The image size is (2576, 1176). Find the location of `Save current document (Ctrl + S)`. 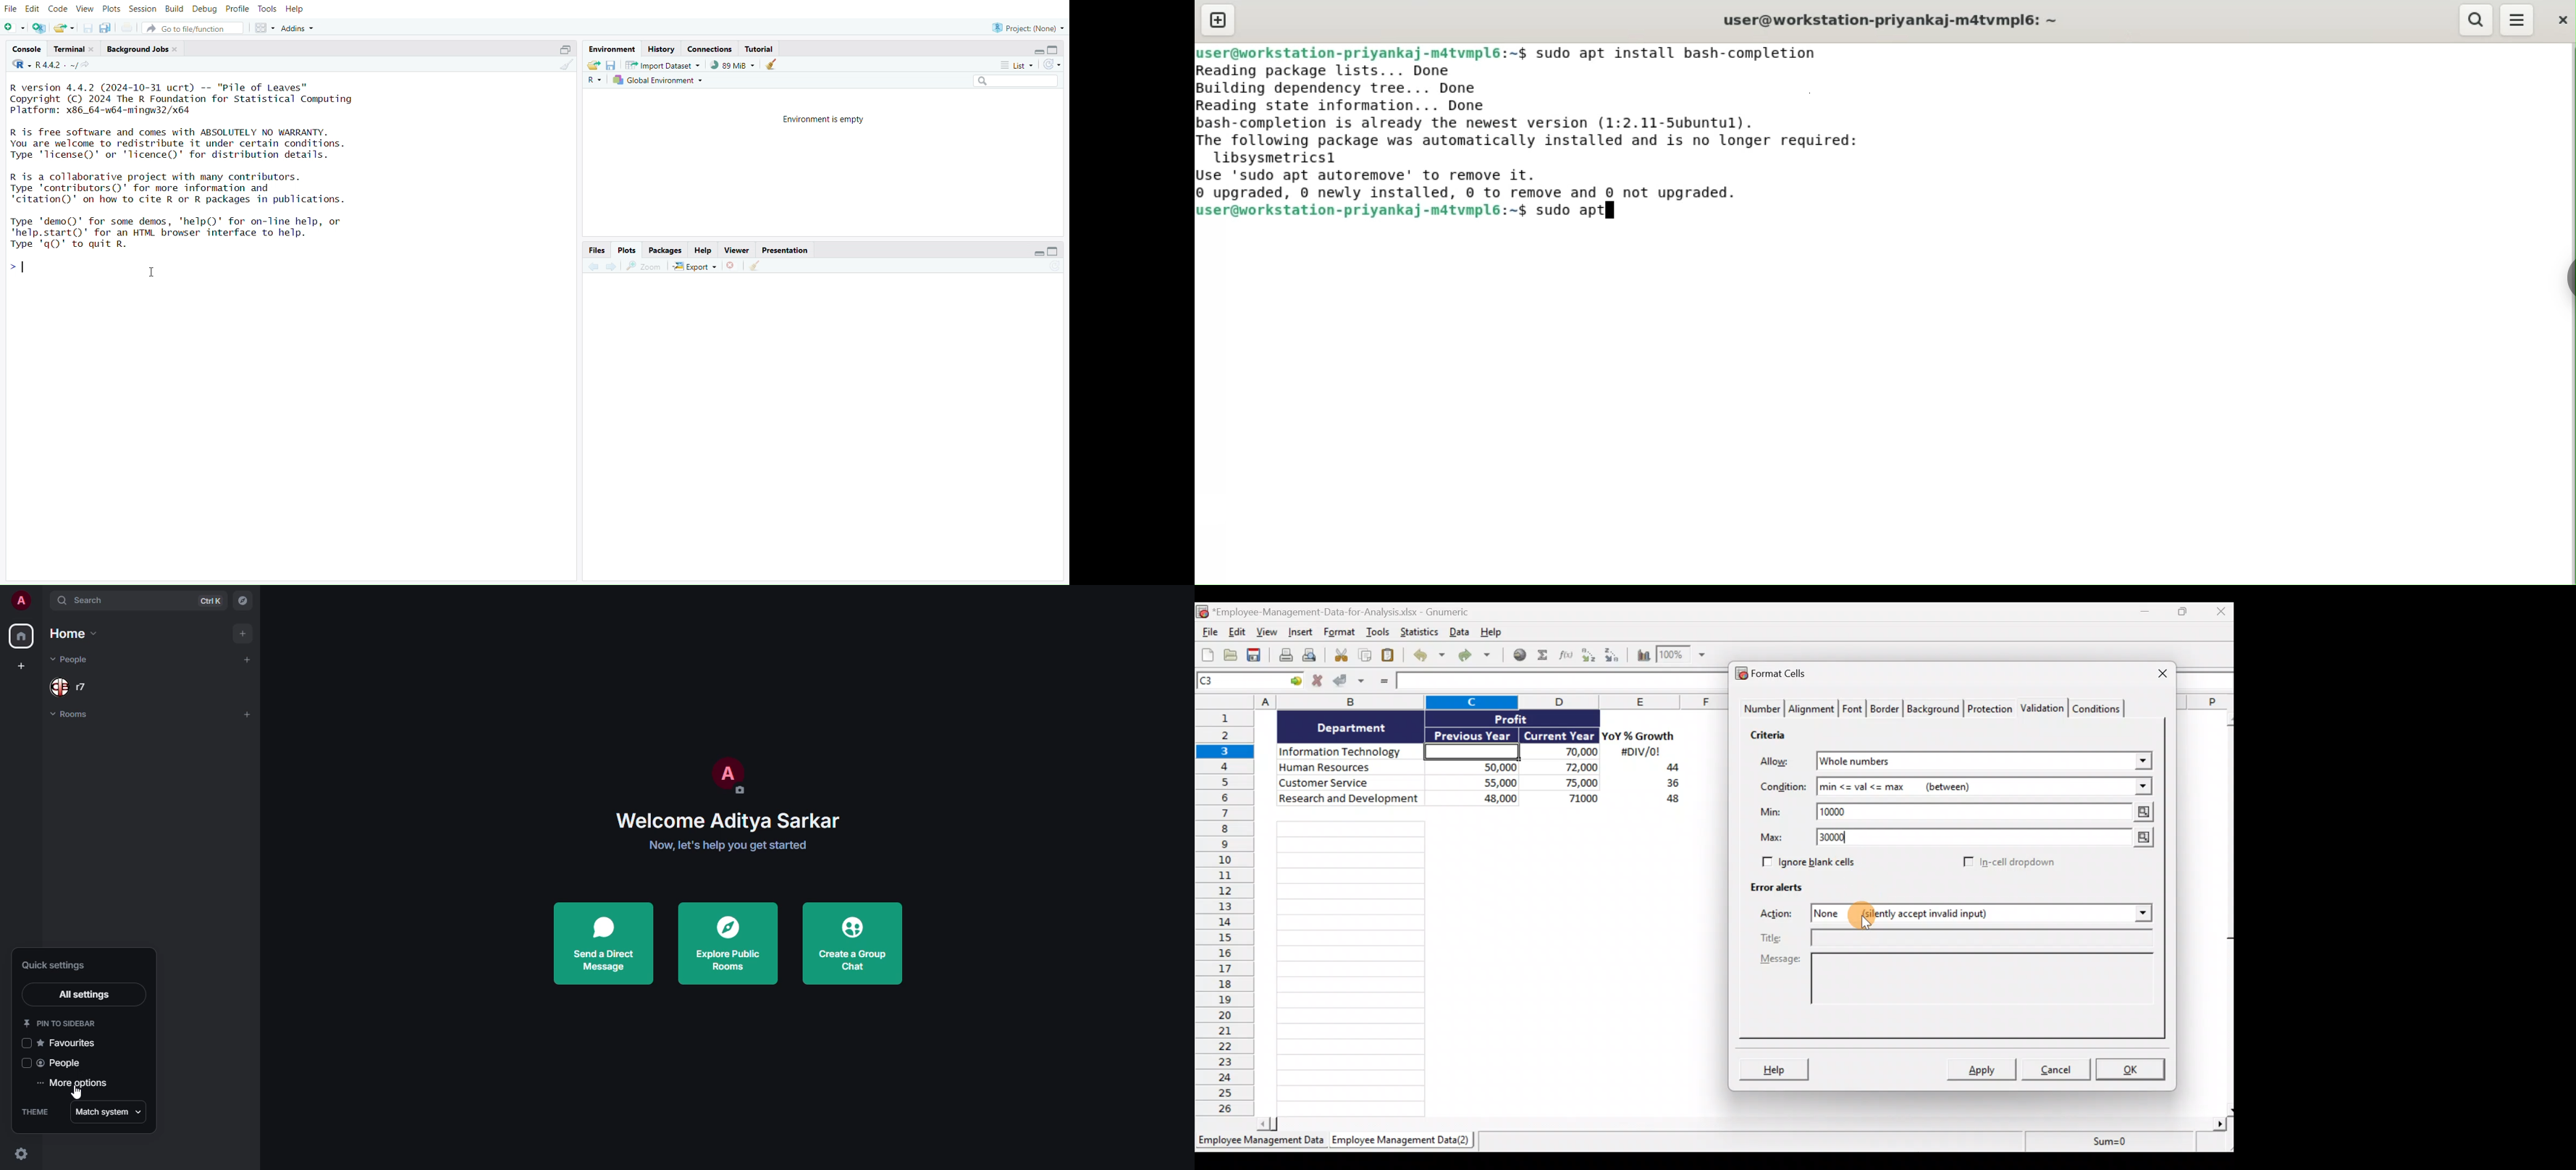

Save current document (Ctrl + S) is located at coordinates (86, 28).